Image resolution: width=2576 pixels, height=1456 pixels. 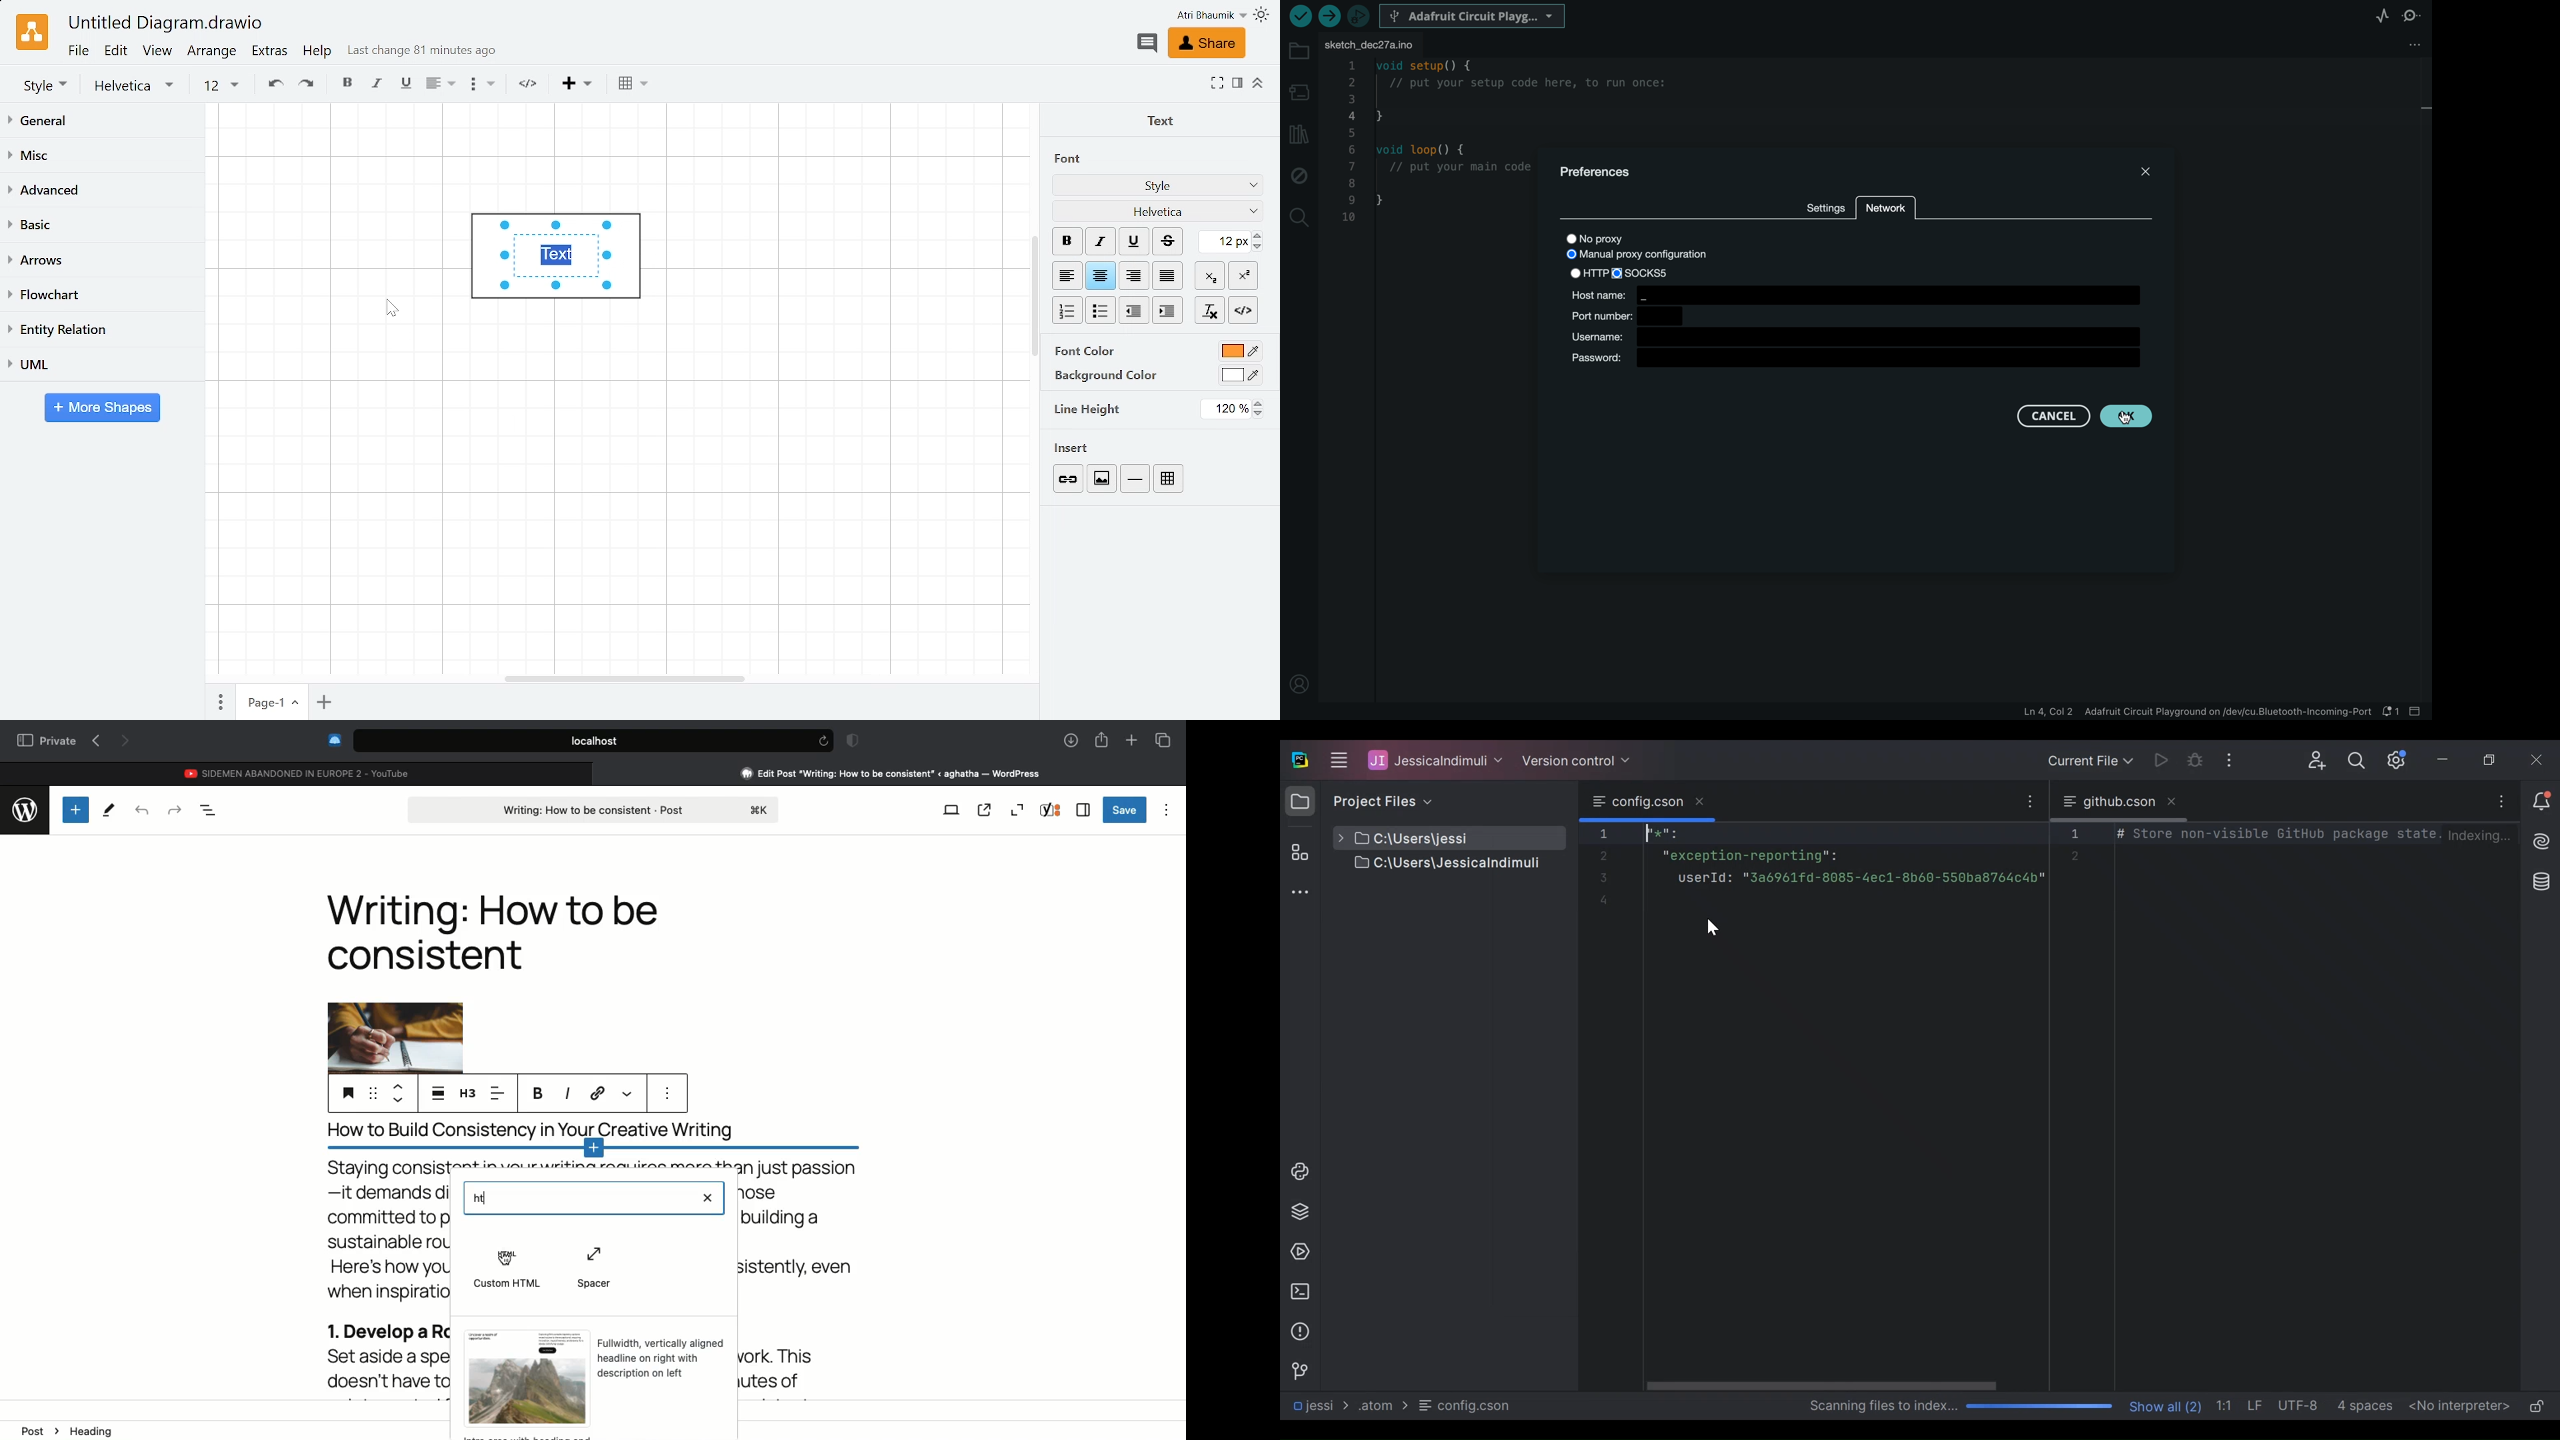 What do you see at coordinates (109, 811) in the screenshot?
I see `Tools` at bounding box center [109, 811].